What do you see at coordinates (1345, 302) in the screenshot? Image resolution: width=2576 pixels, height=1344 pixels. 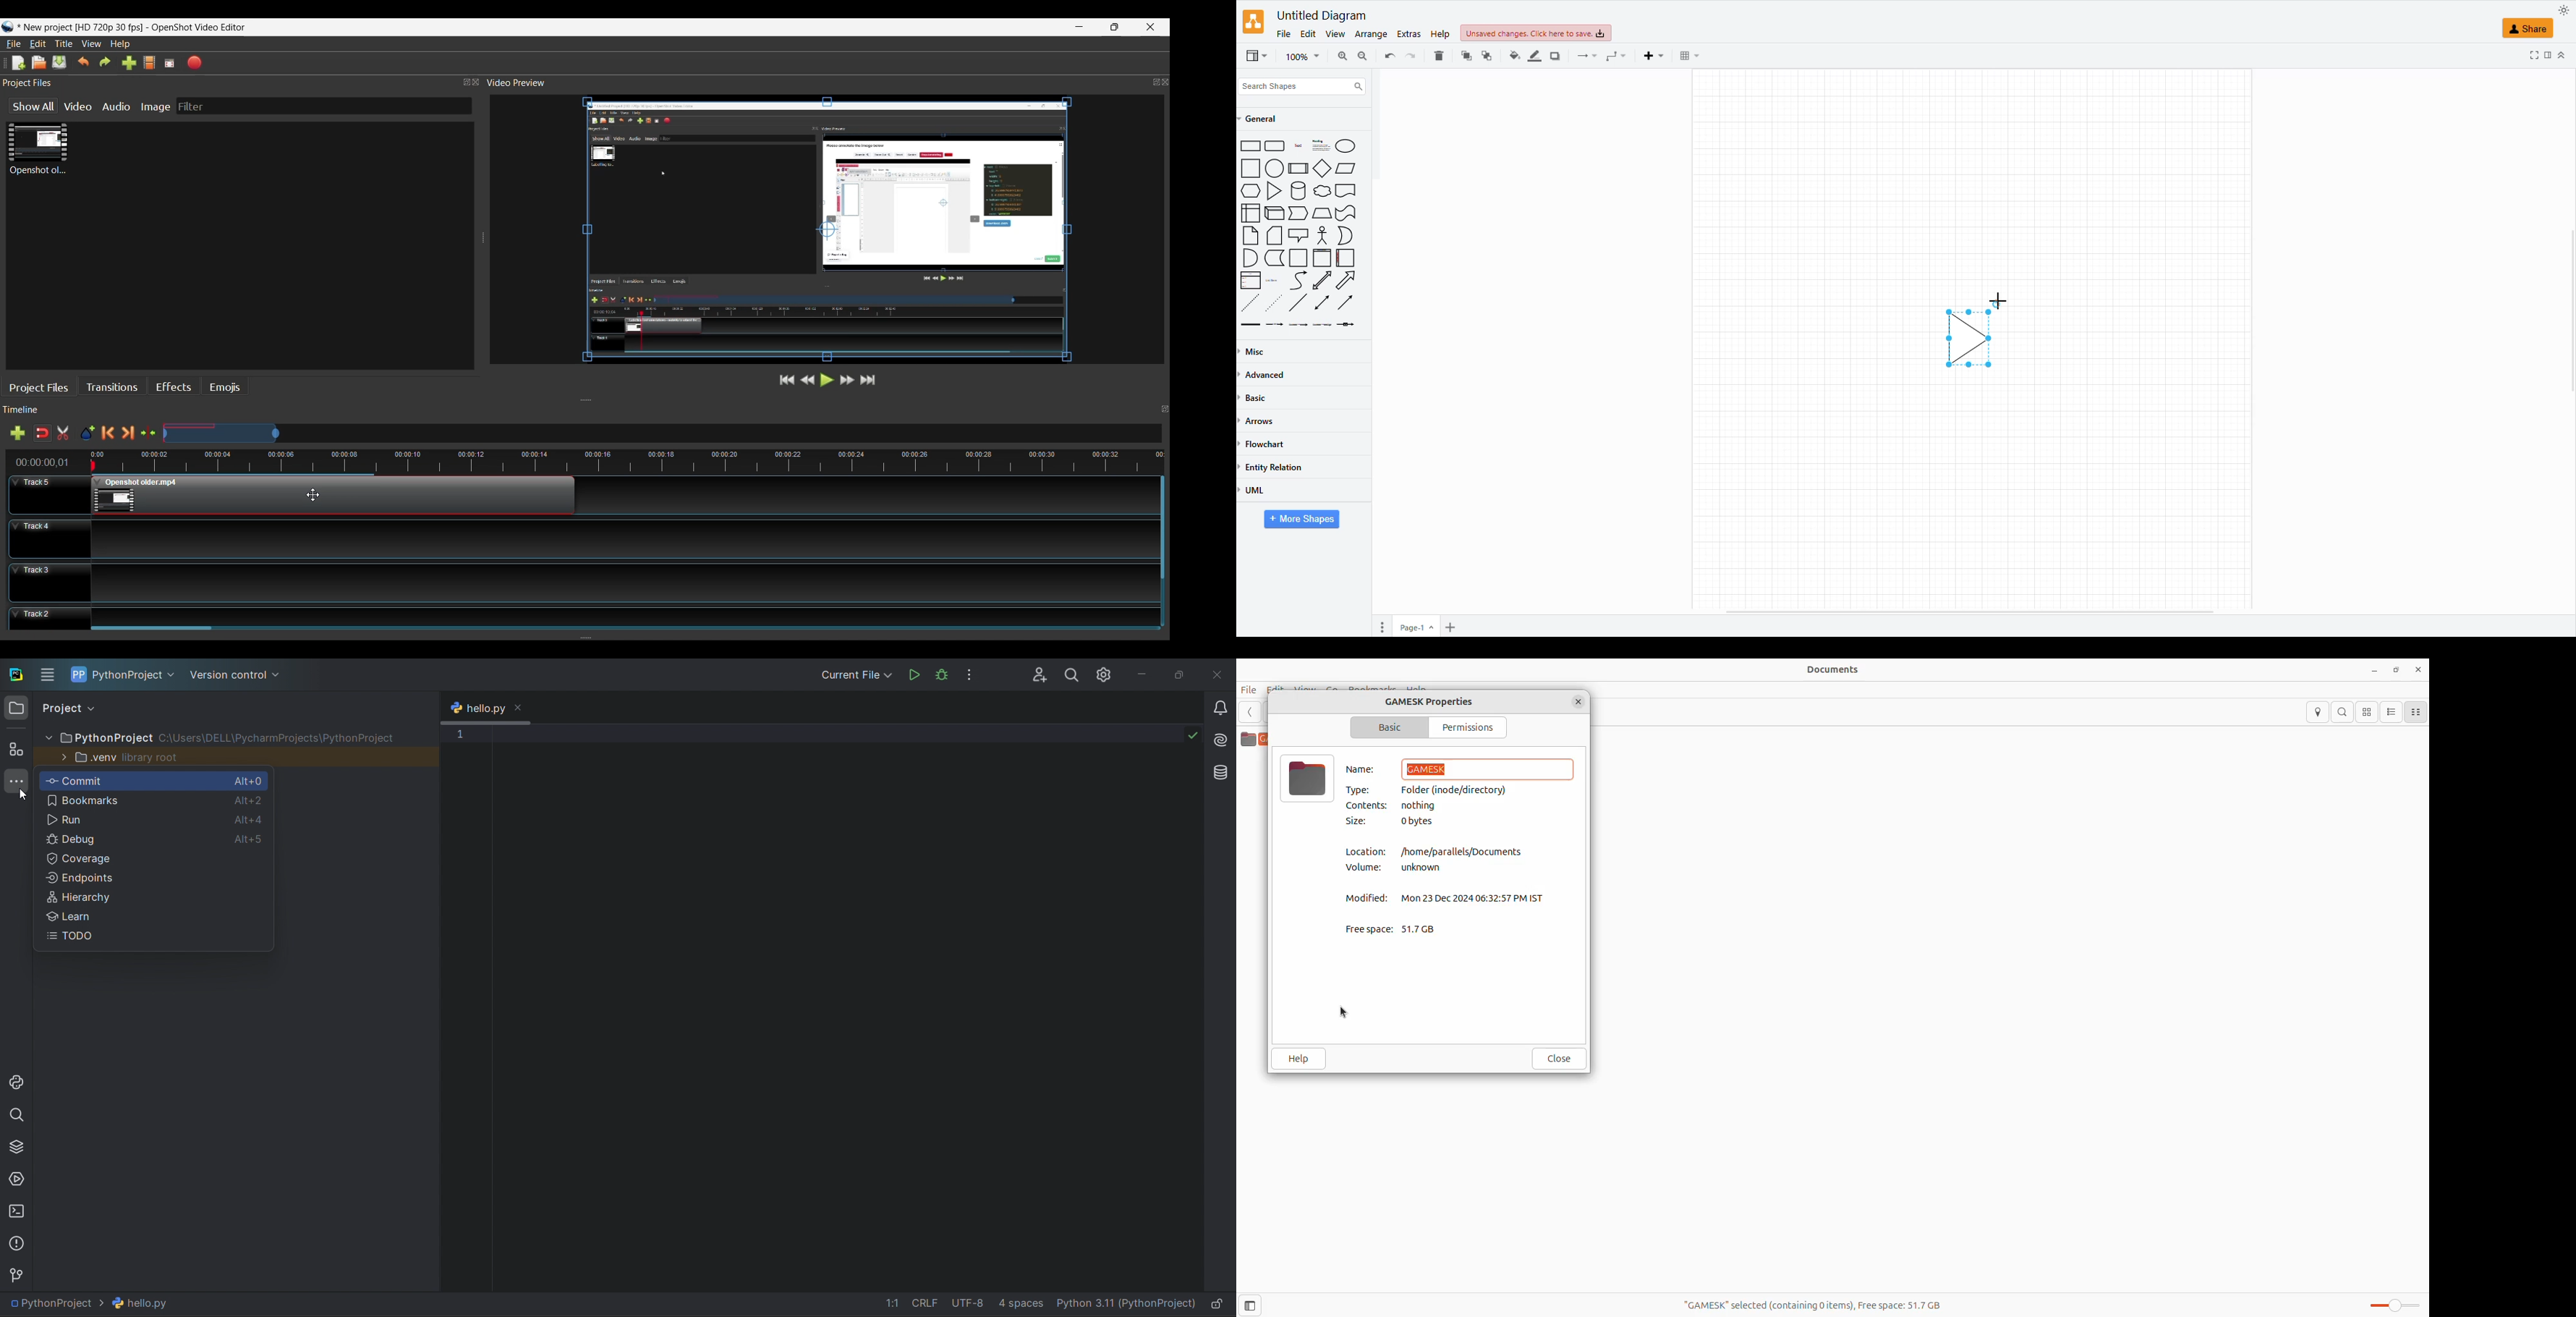 I see `Arrow` at bounding box center [1345, 302].